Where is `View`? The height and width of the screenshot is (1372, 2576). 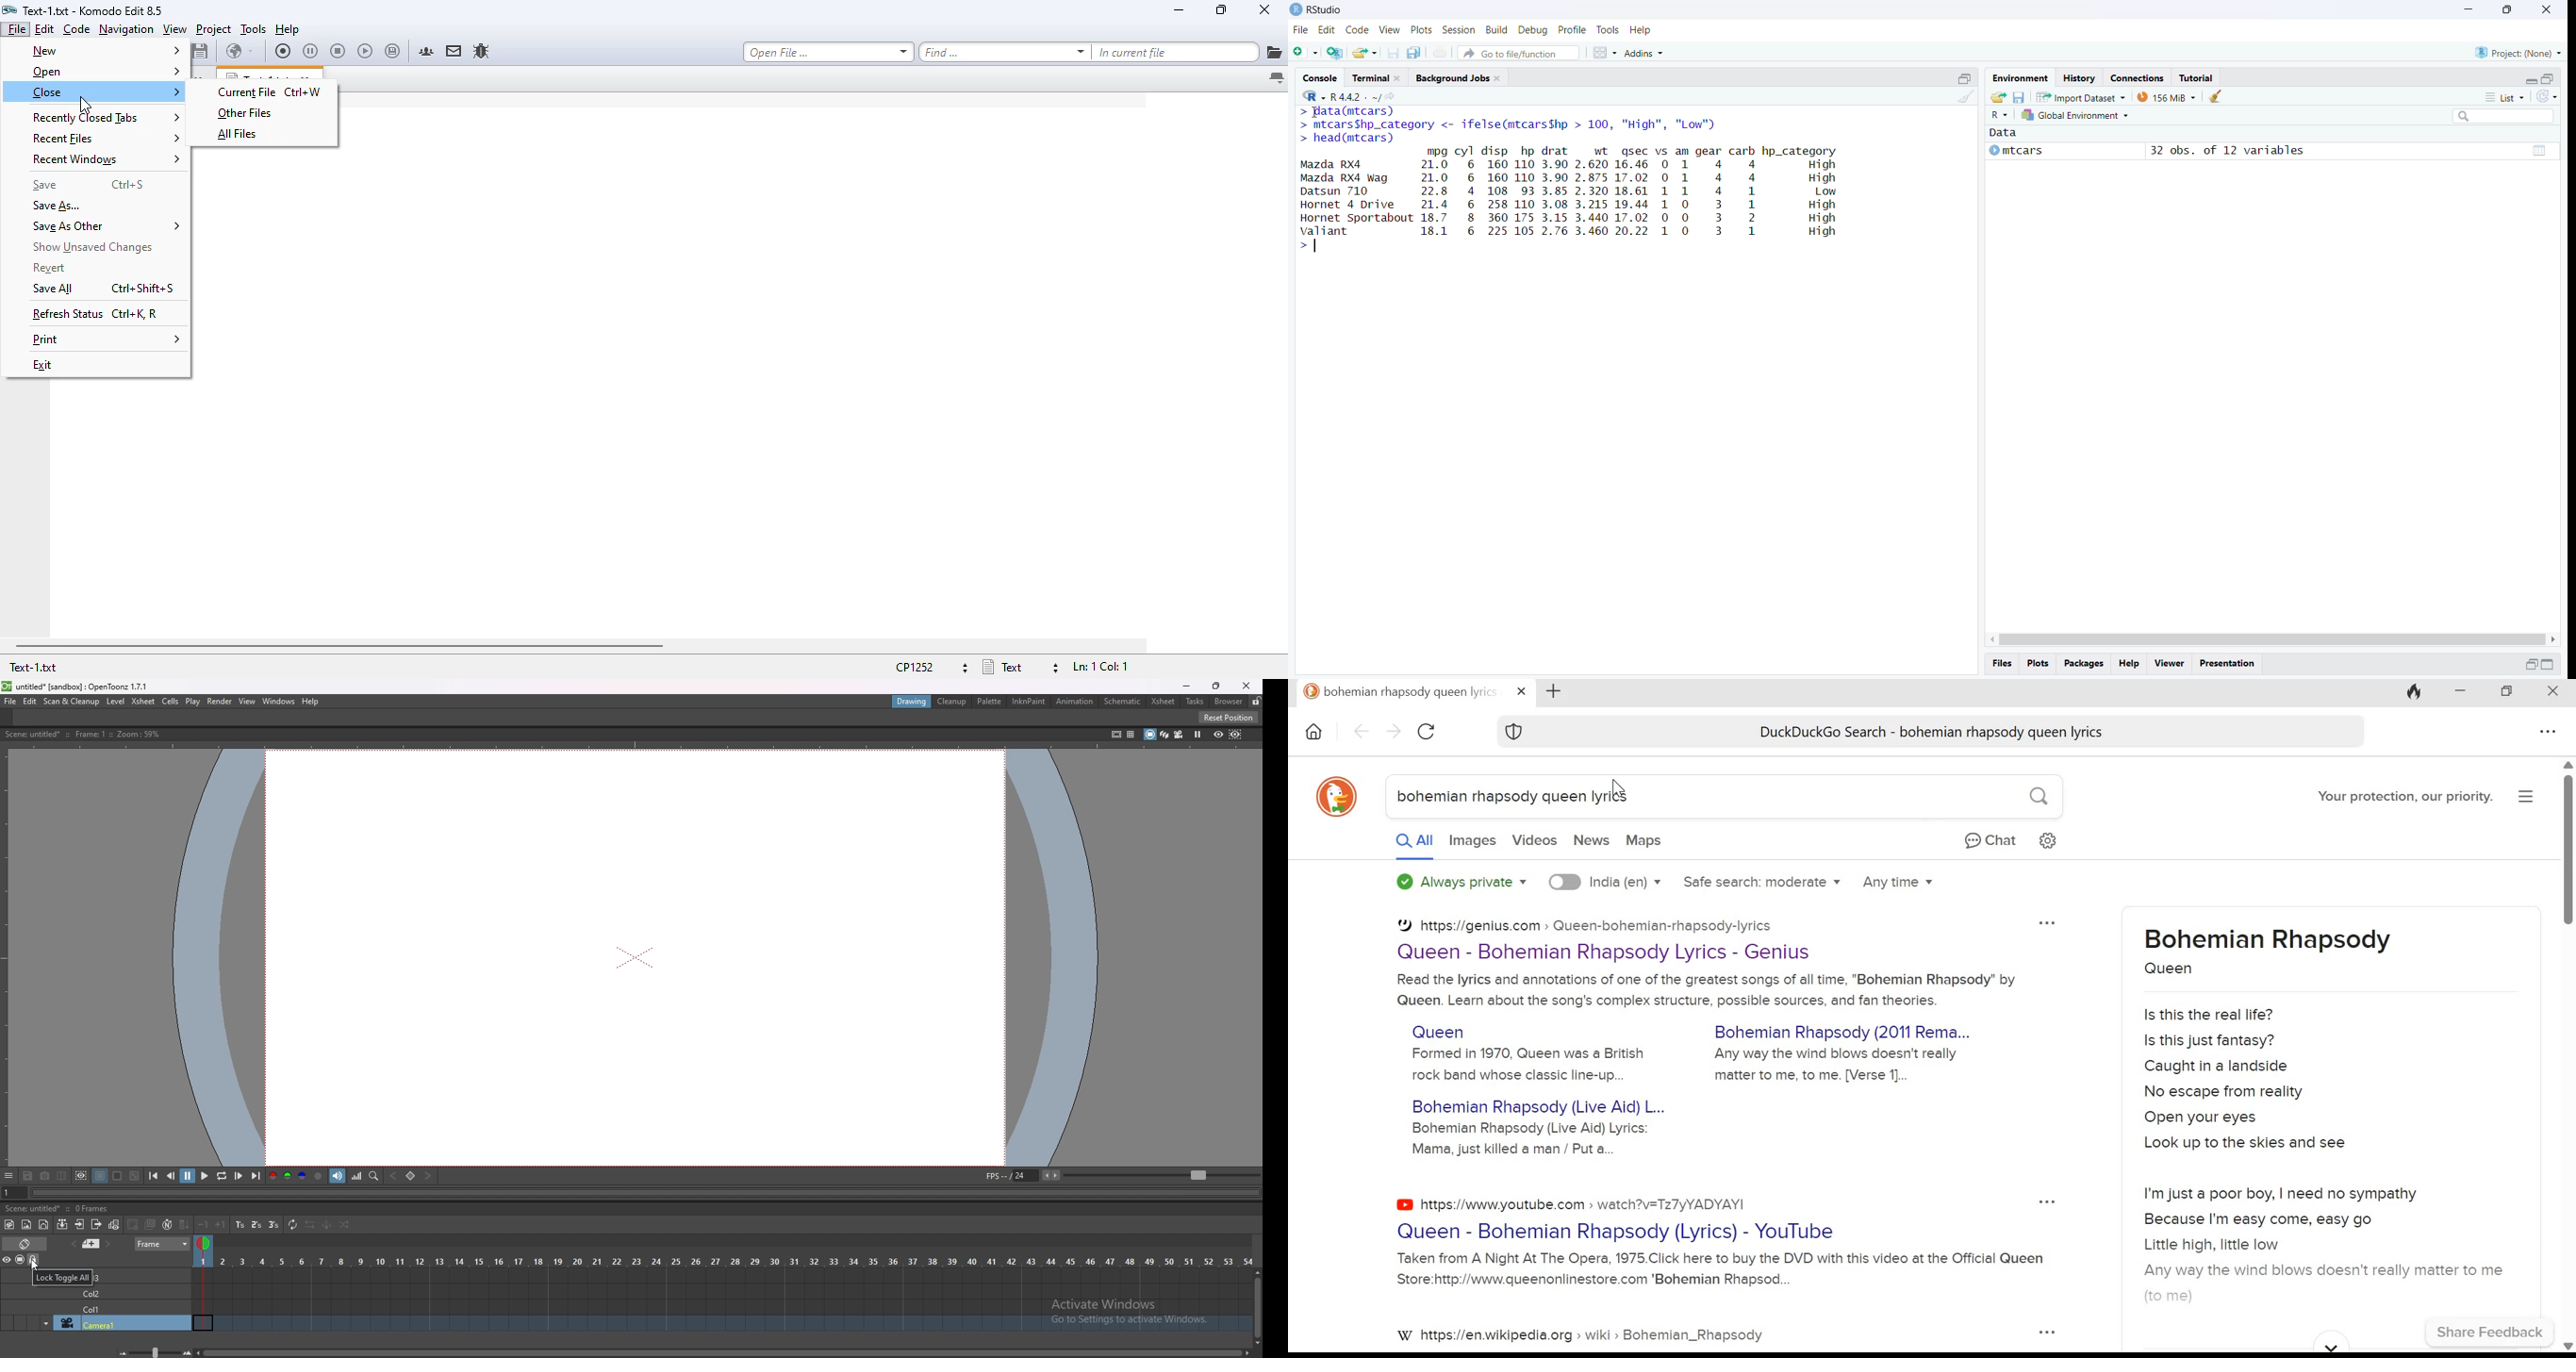
View is located at coordinates (2169, 662).